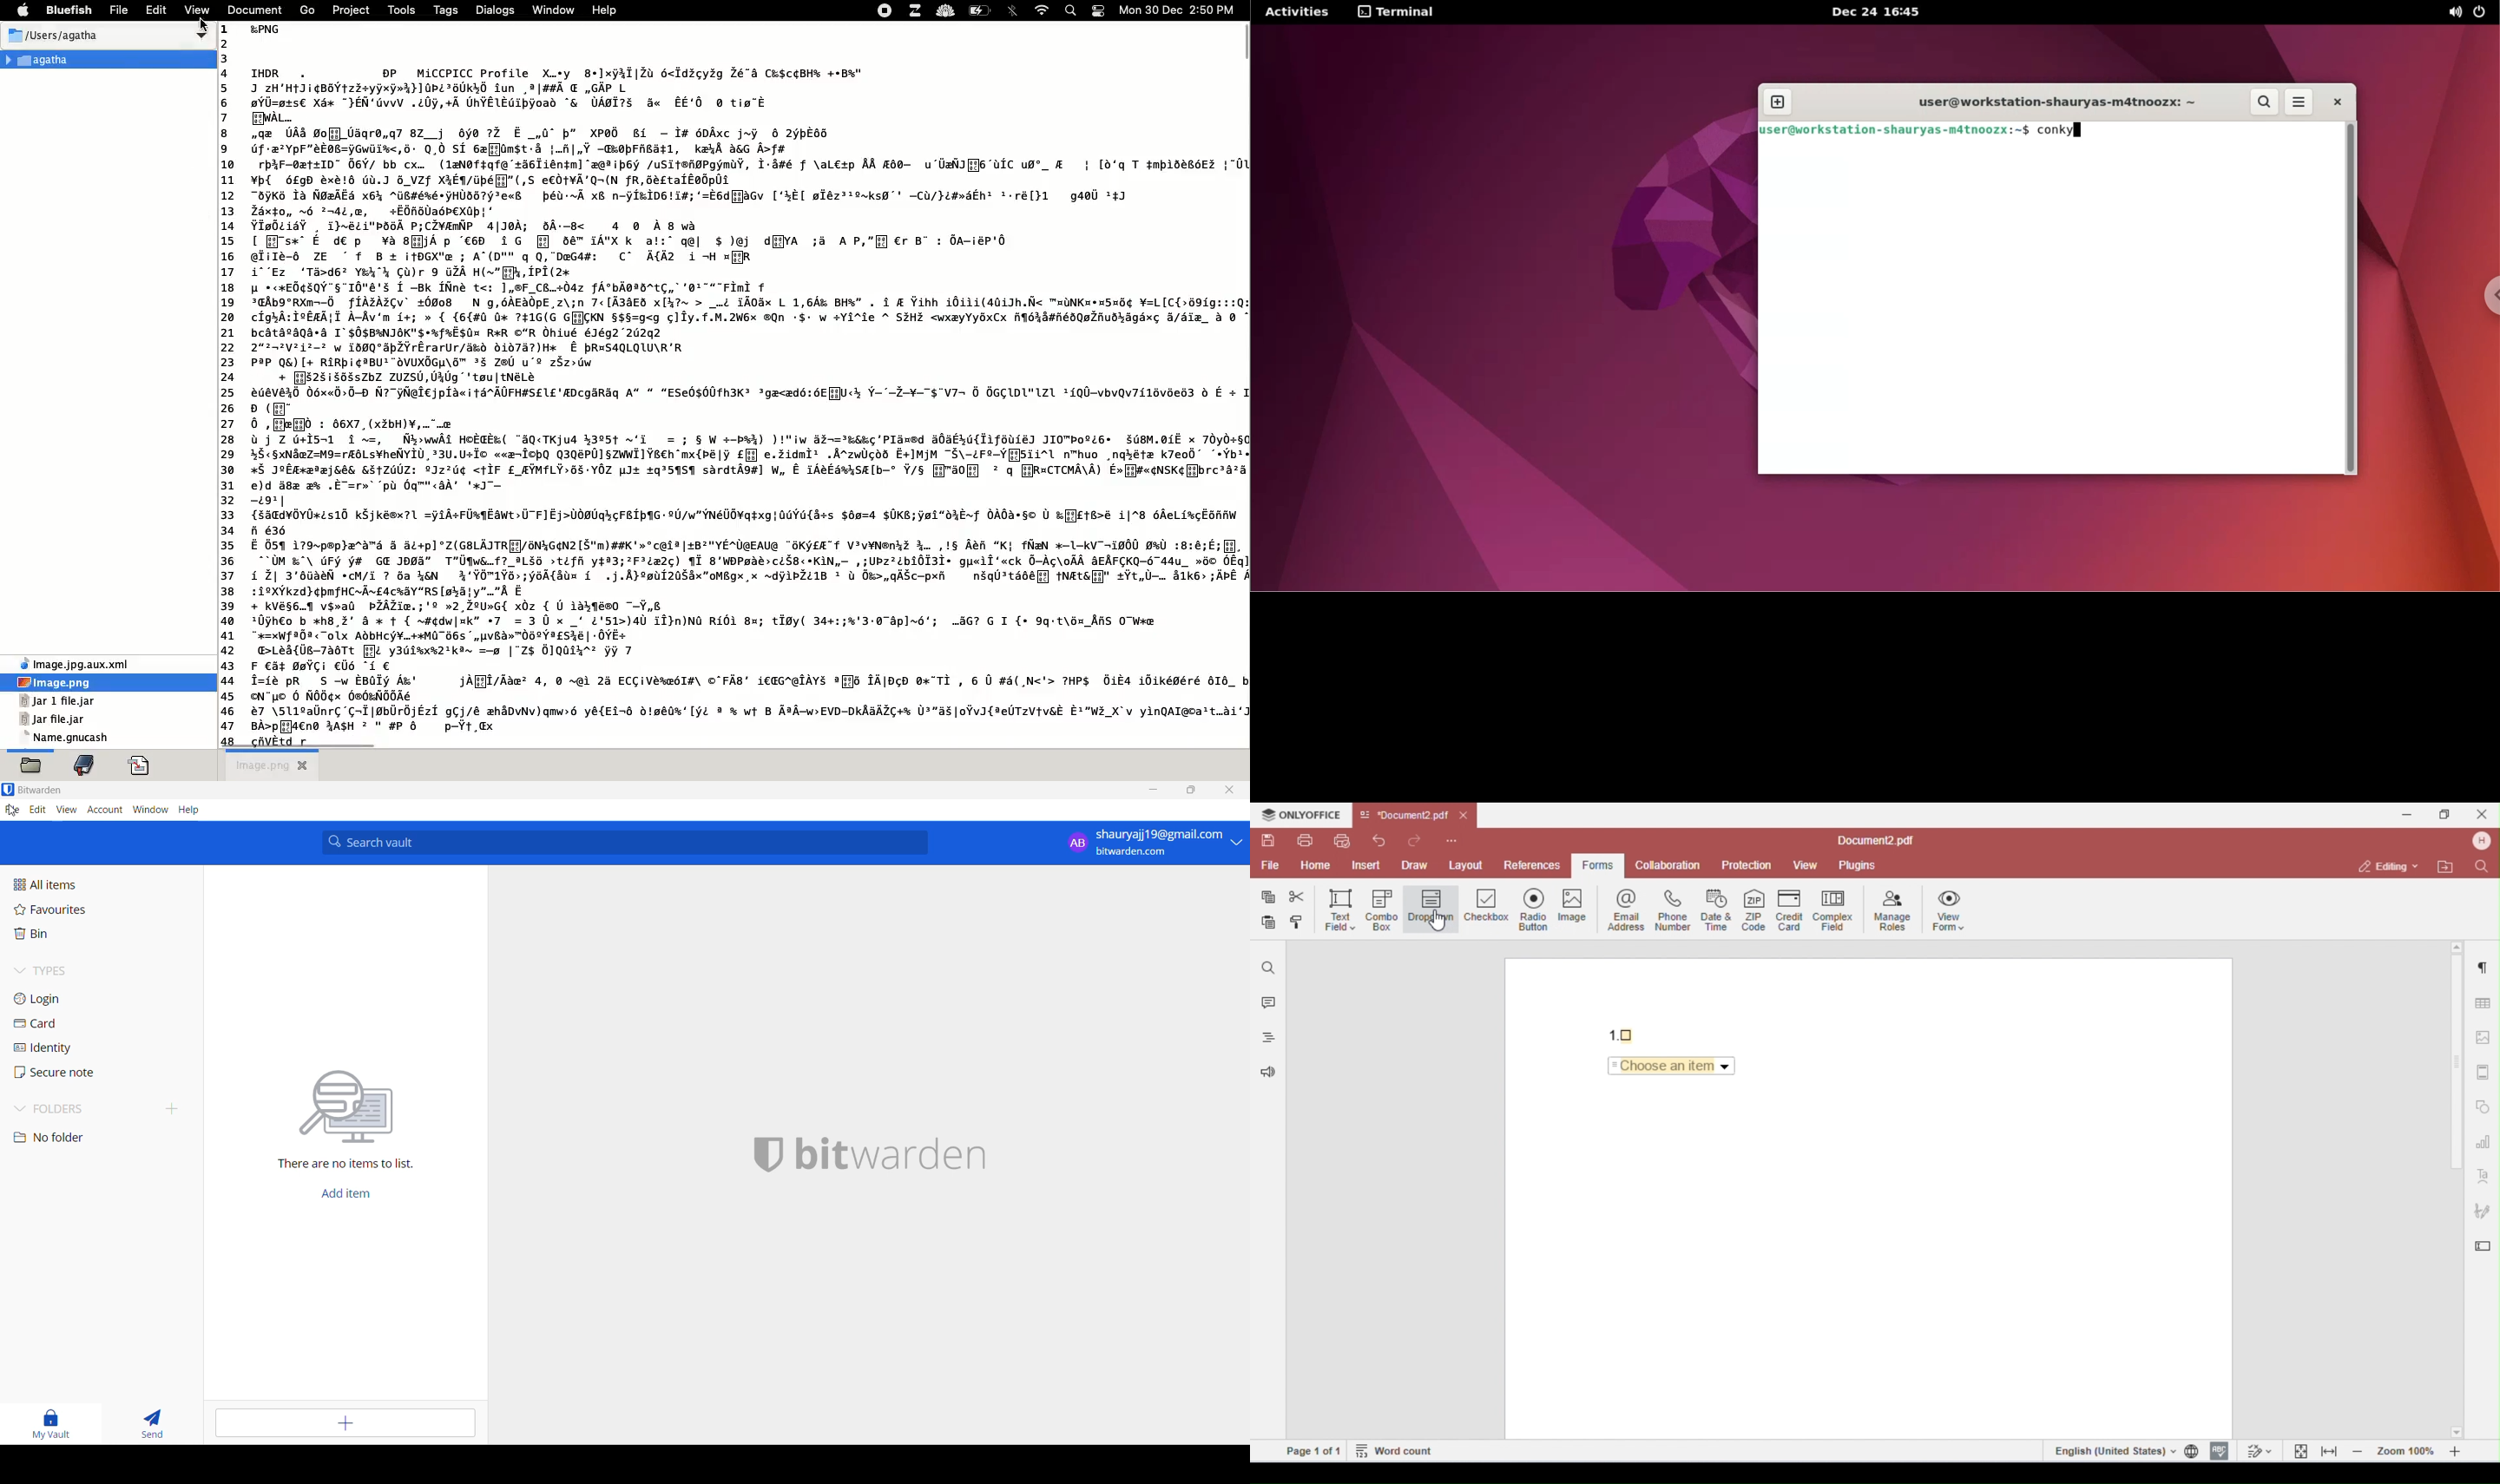 This screenshot has width=2520, height=1484. Describe the element at coordinates (891, 1157) in the screenshot. I see `application name` at that location.